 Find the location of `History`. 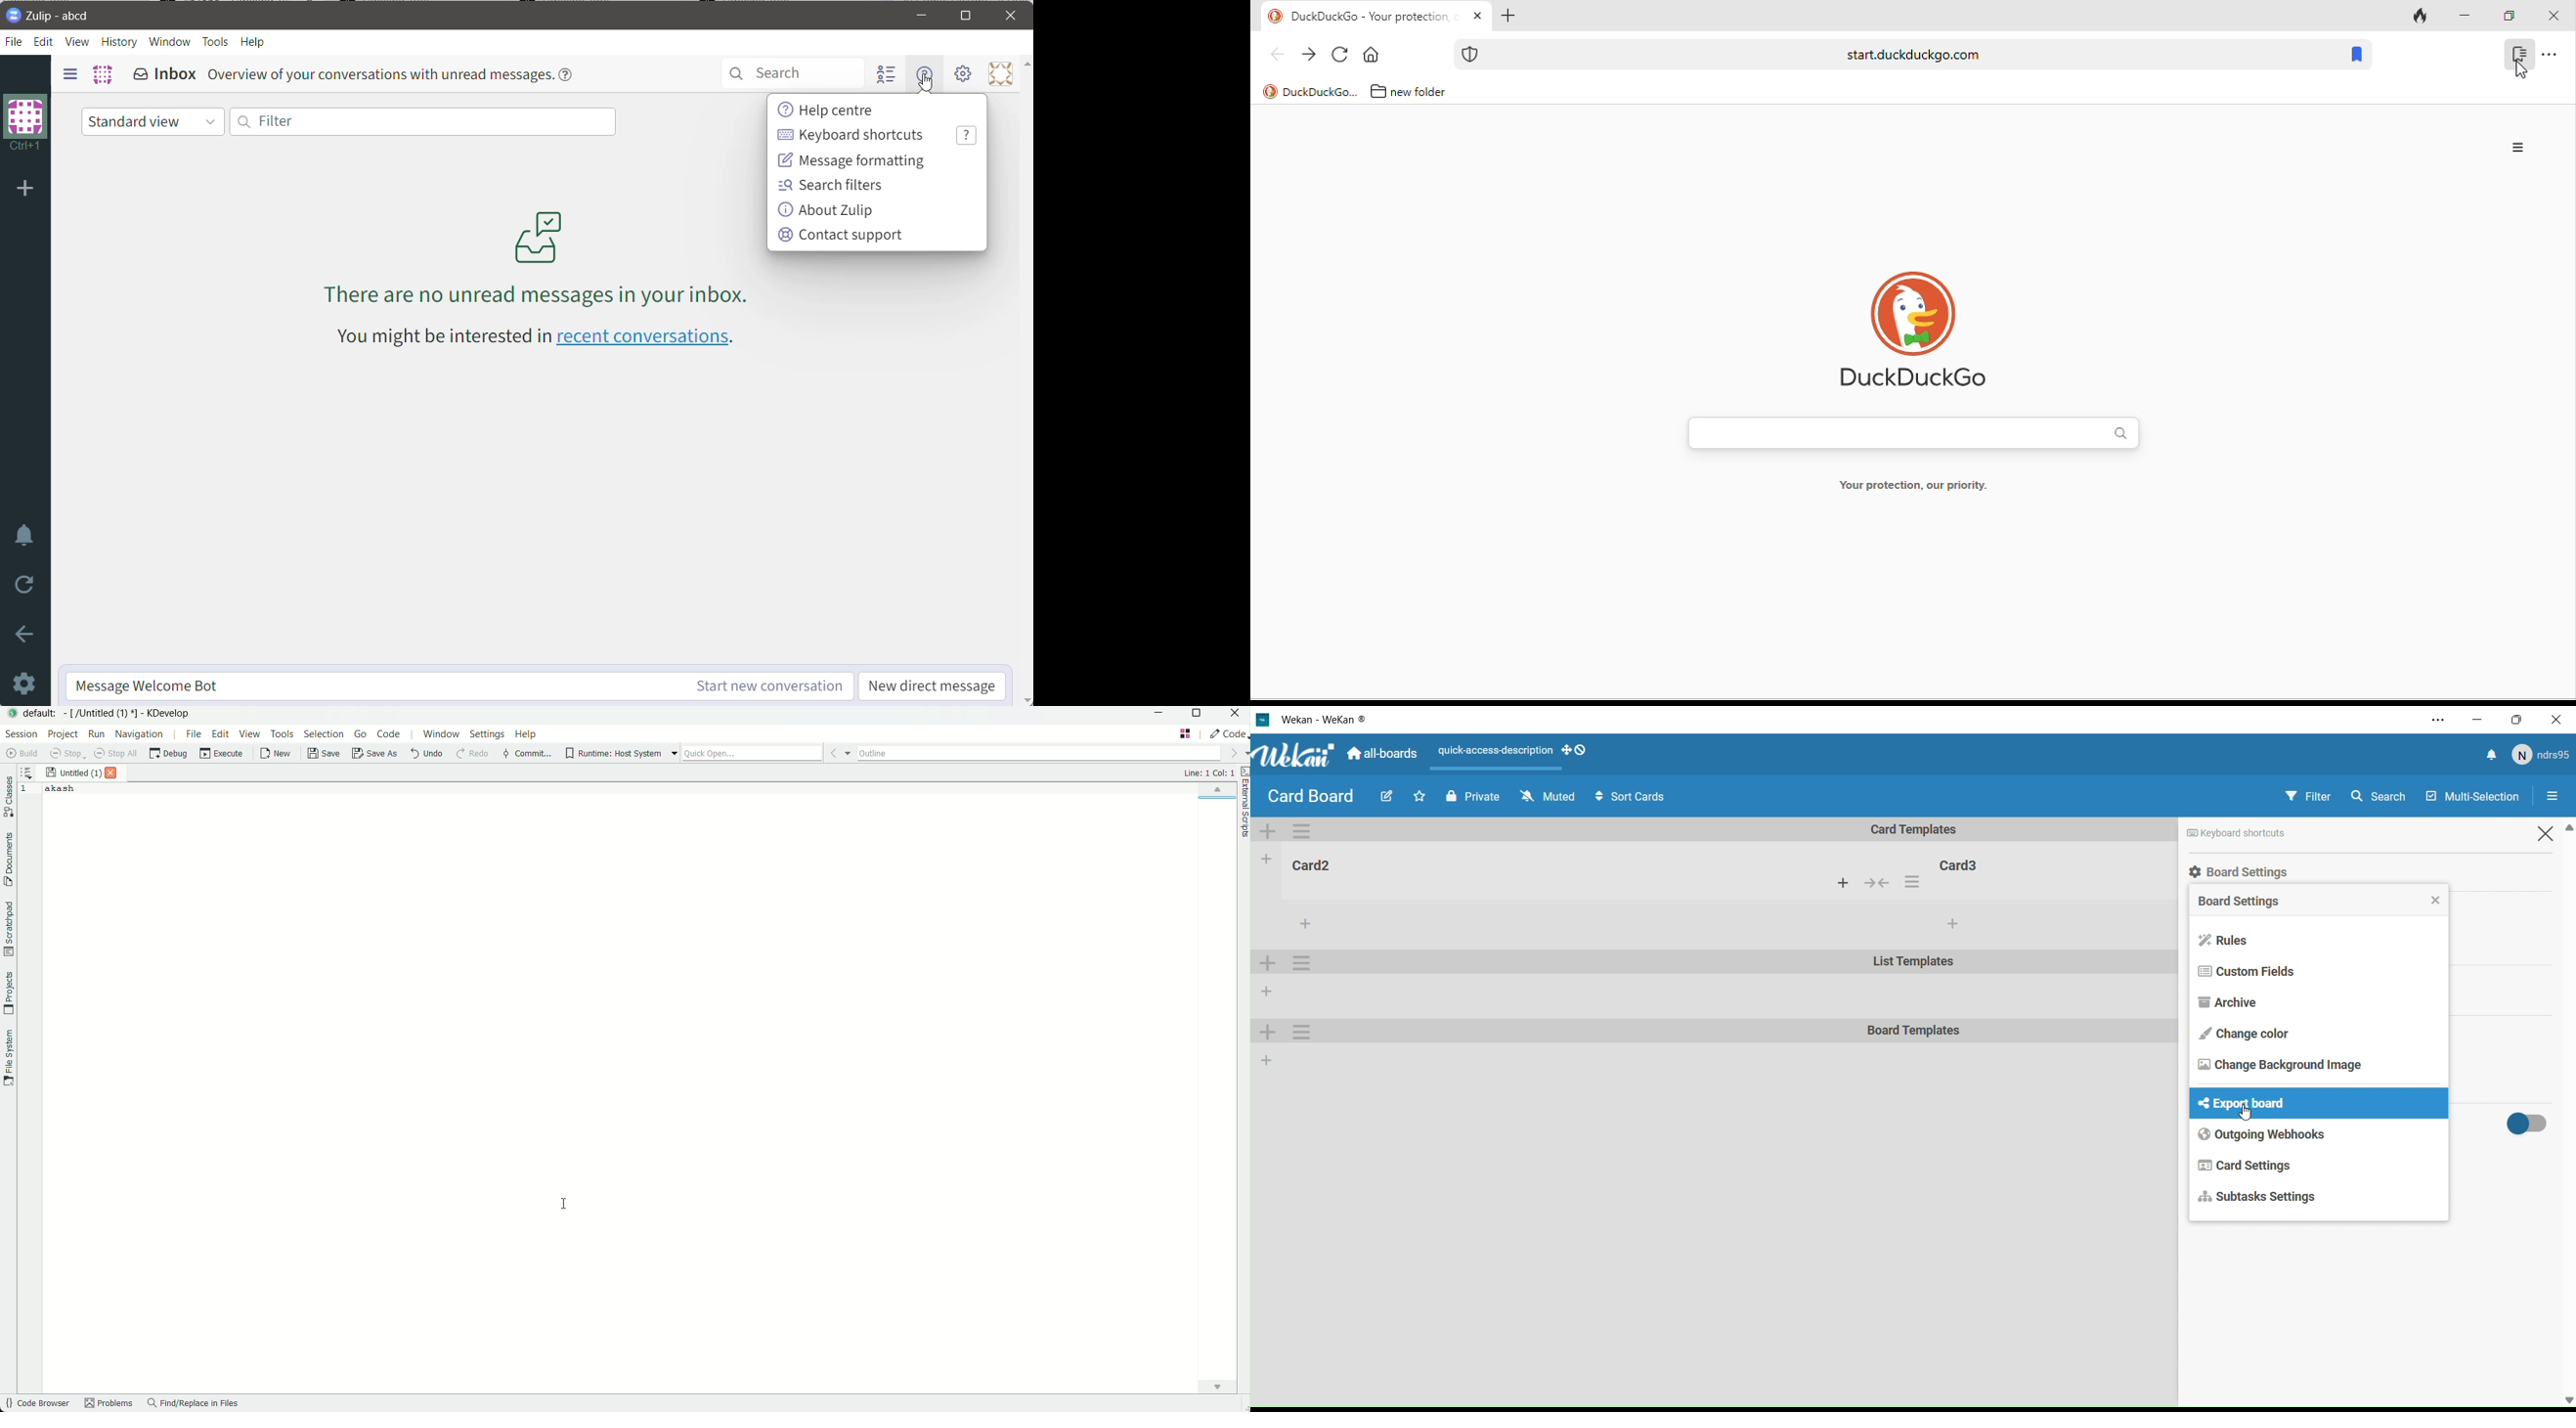

History is located at coordinates (120, 42).